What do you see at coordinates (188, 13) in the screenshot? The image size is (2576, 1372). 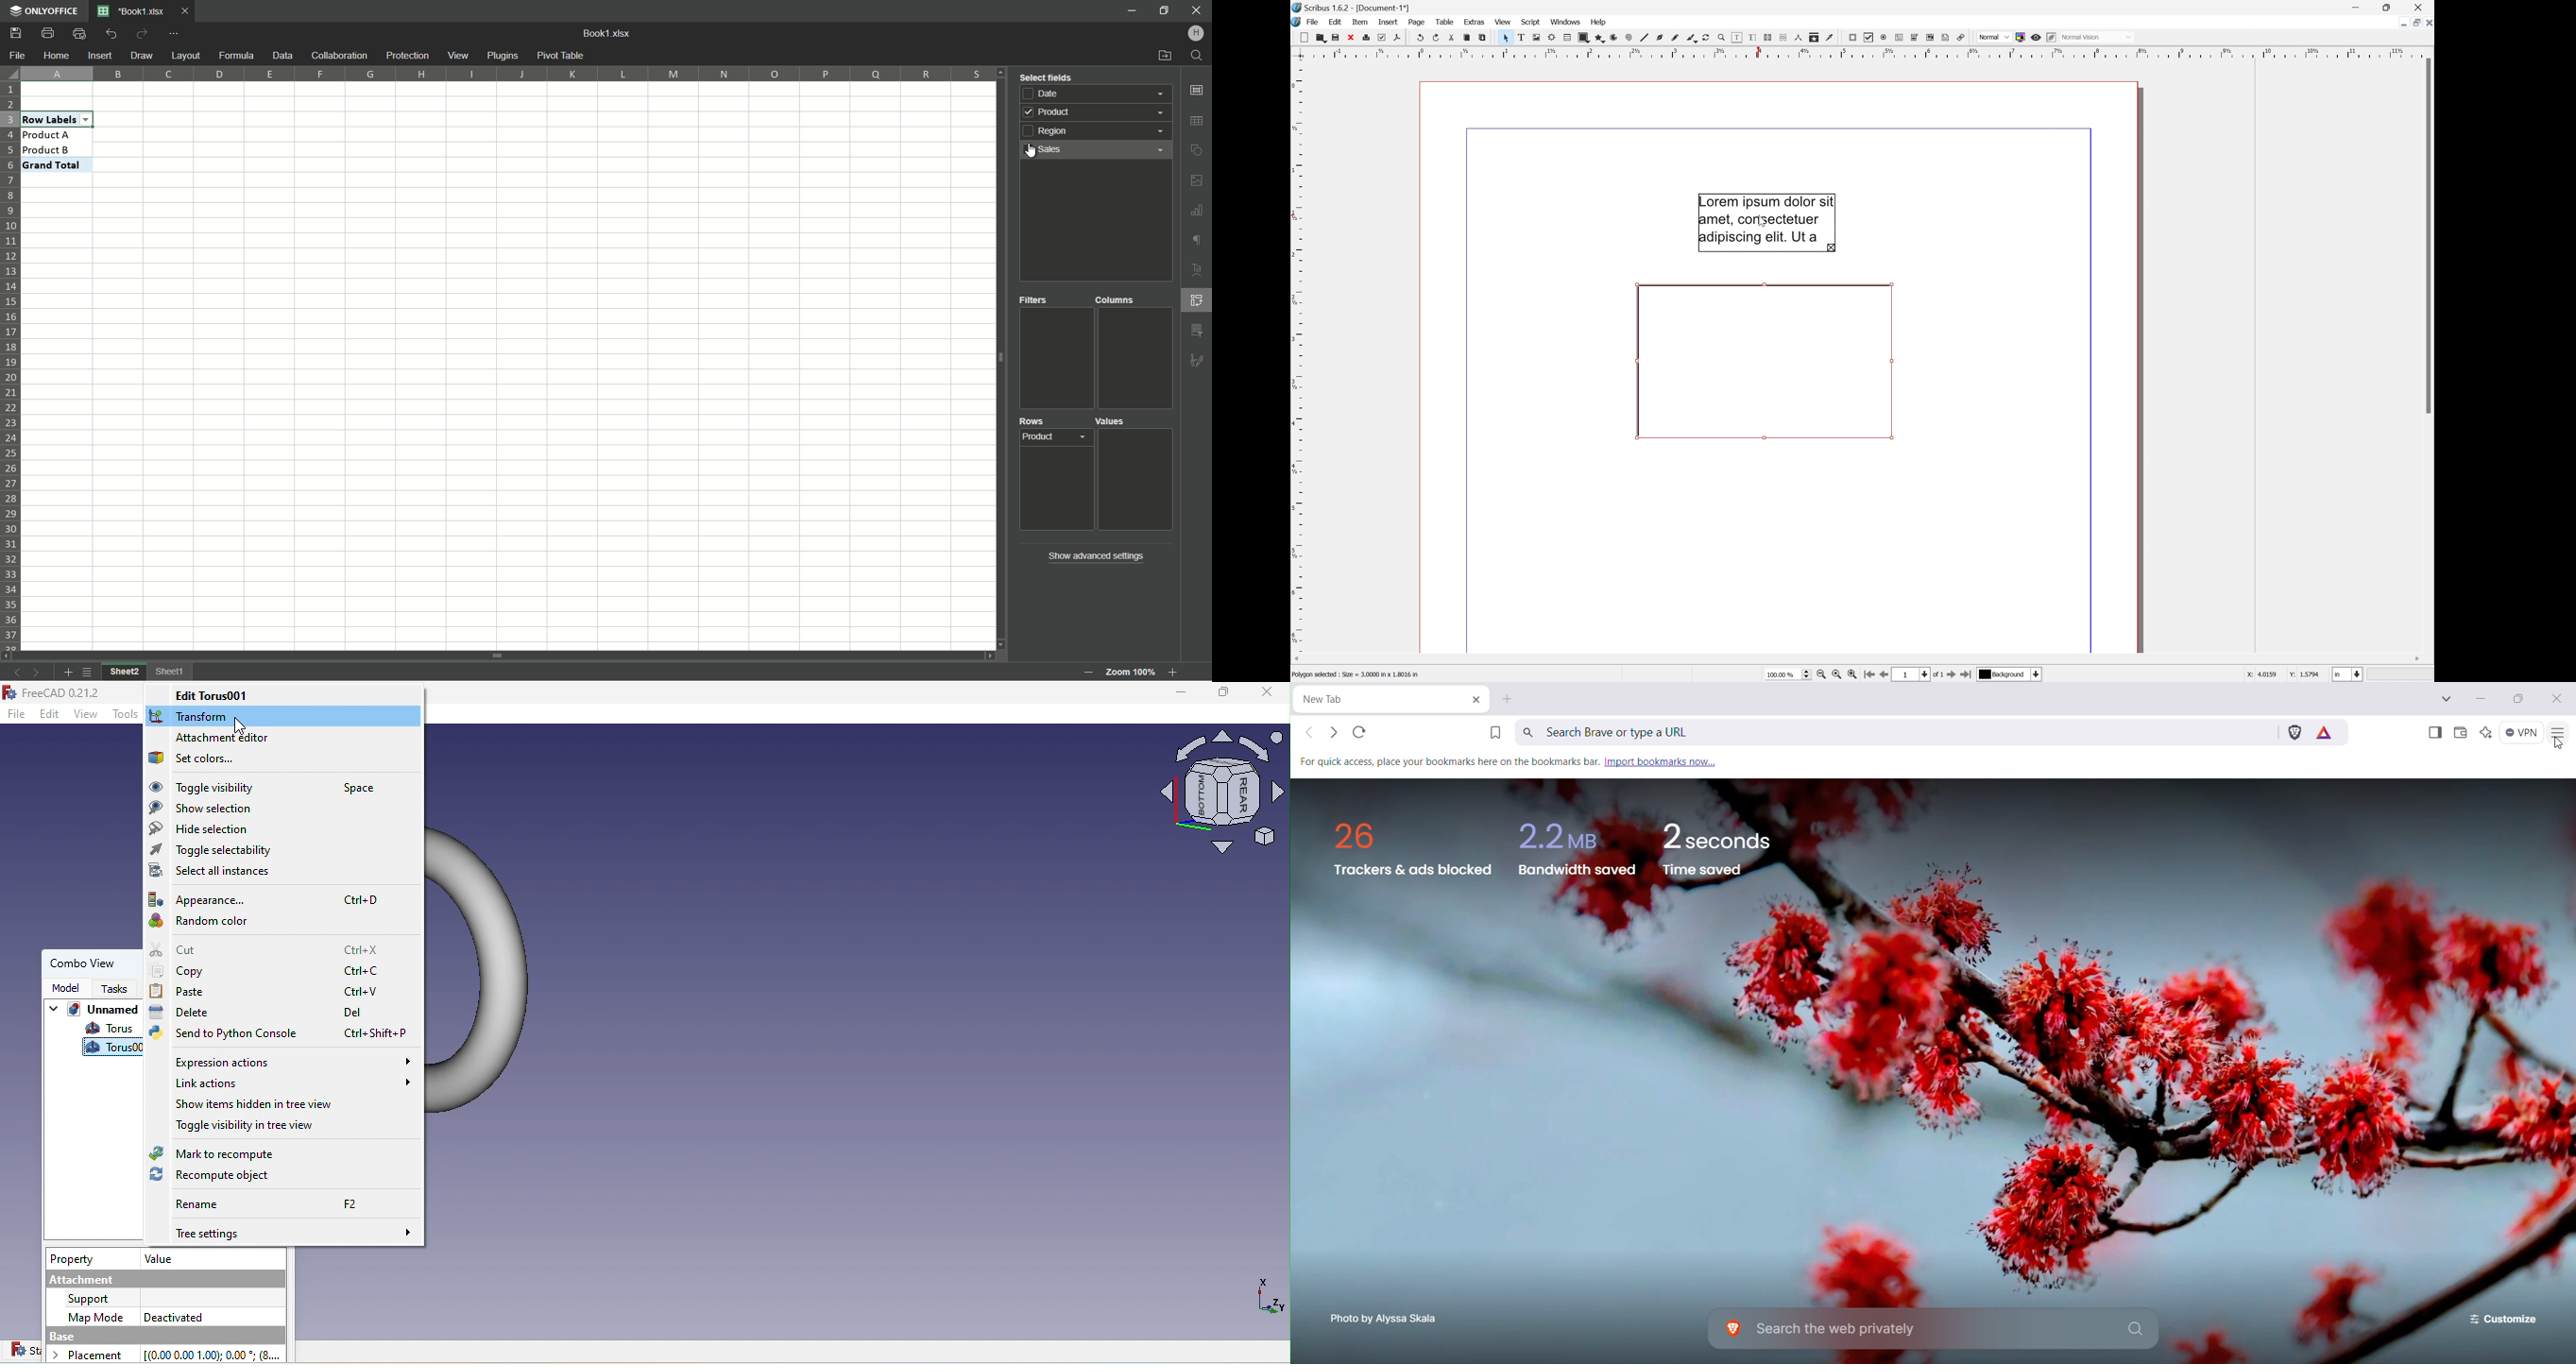 I see `Close` at bounding box center [188, 13].